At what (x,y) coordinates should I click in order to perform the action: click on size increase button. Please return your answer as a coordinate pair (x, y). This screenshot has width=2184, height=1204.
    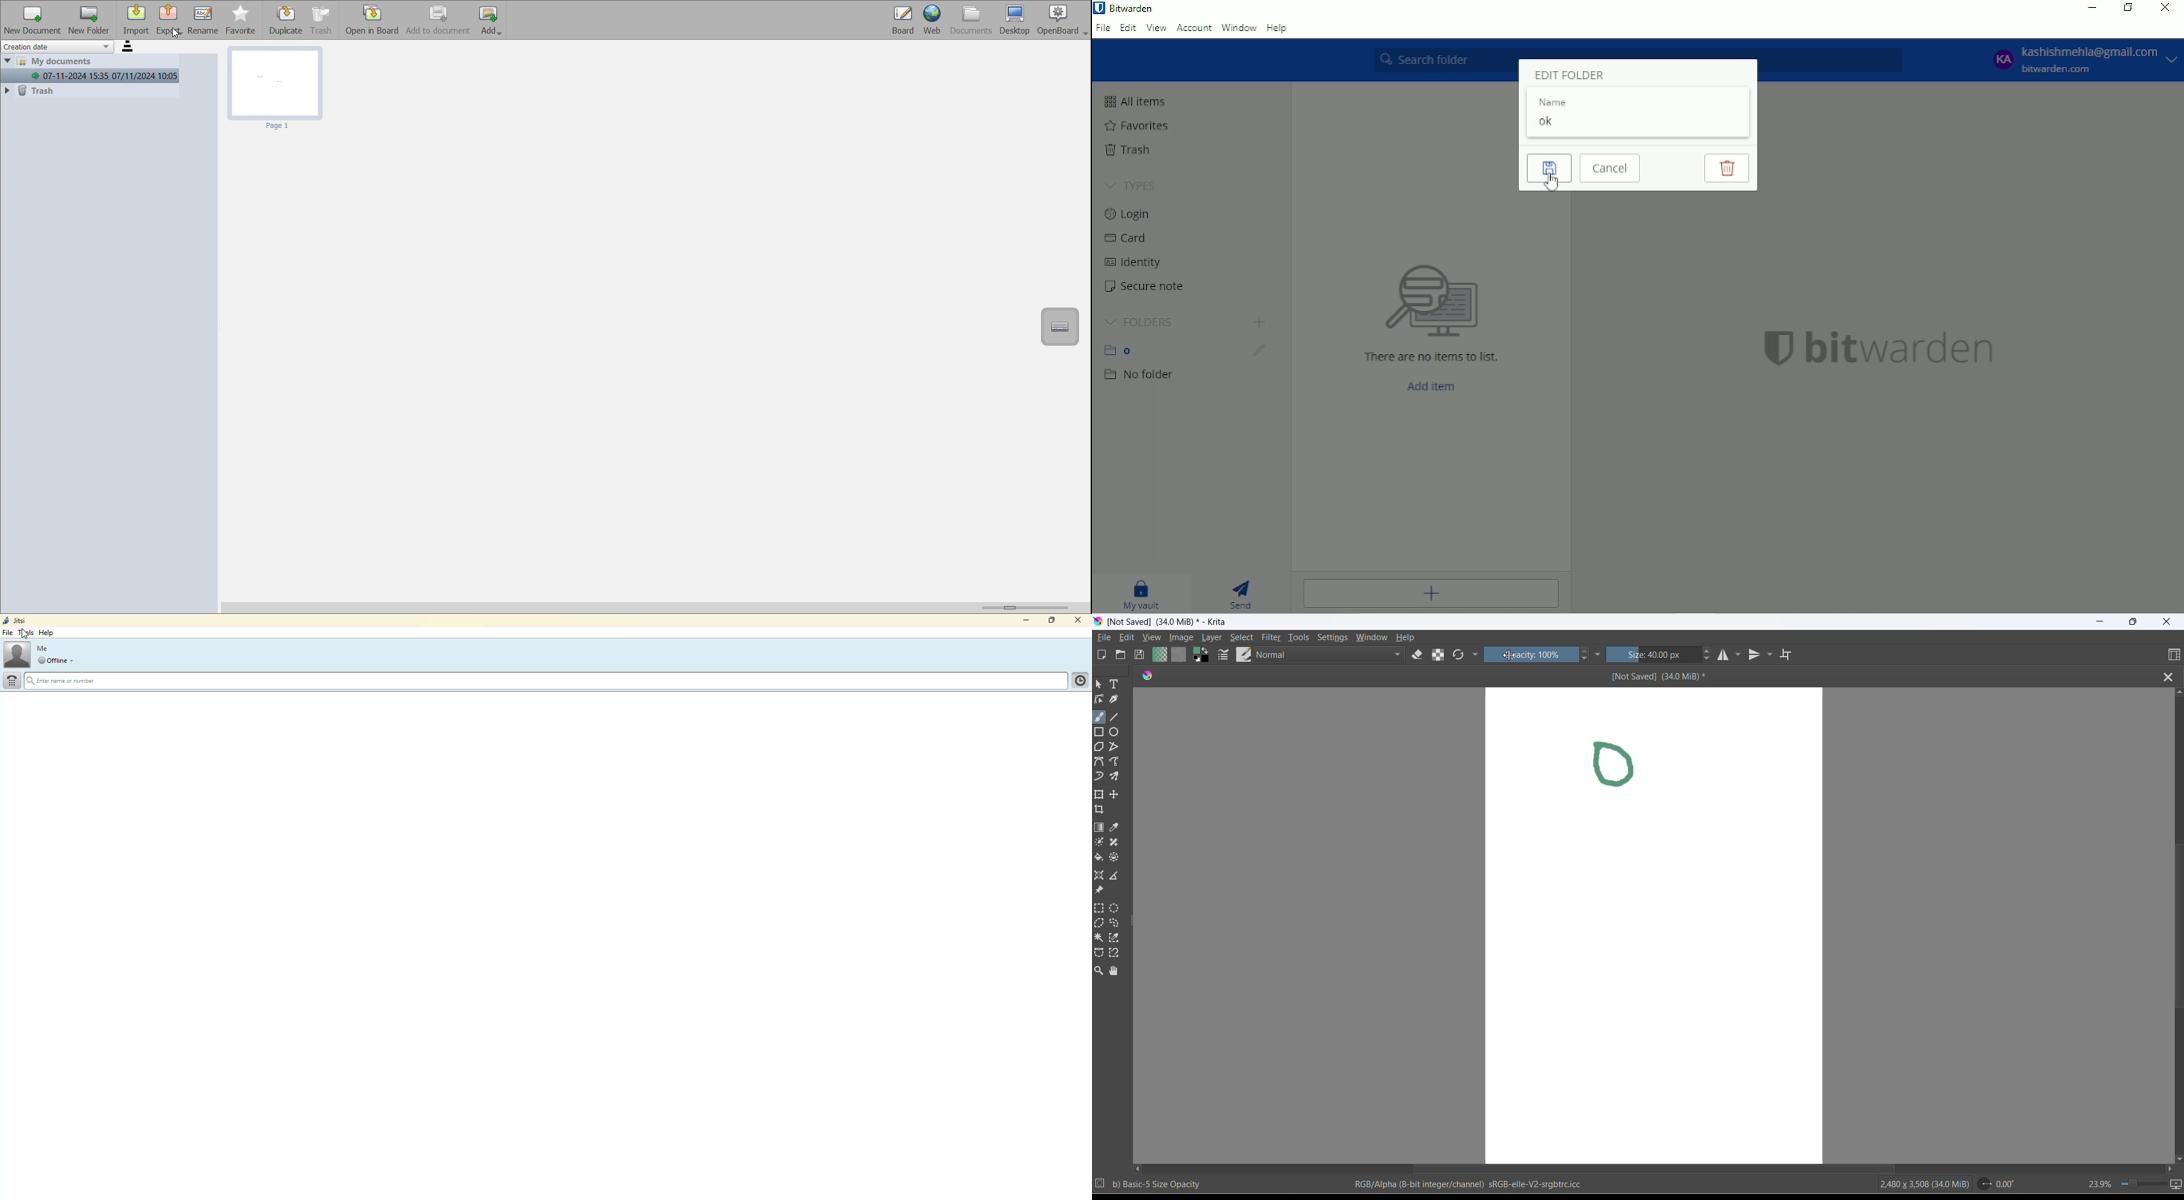
    Looking at the image, I should click on (1709, 652).